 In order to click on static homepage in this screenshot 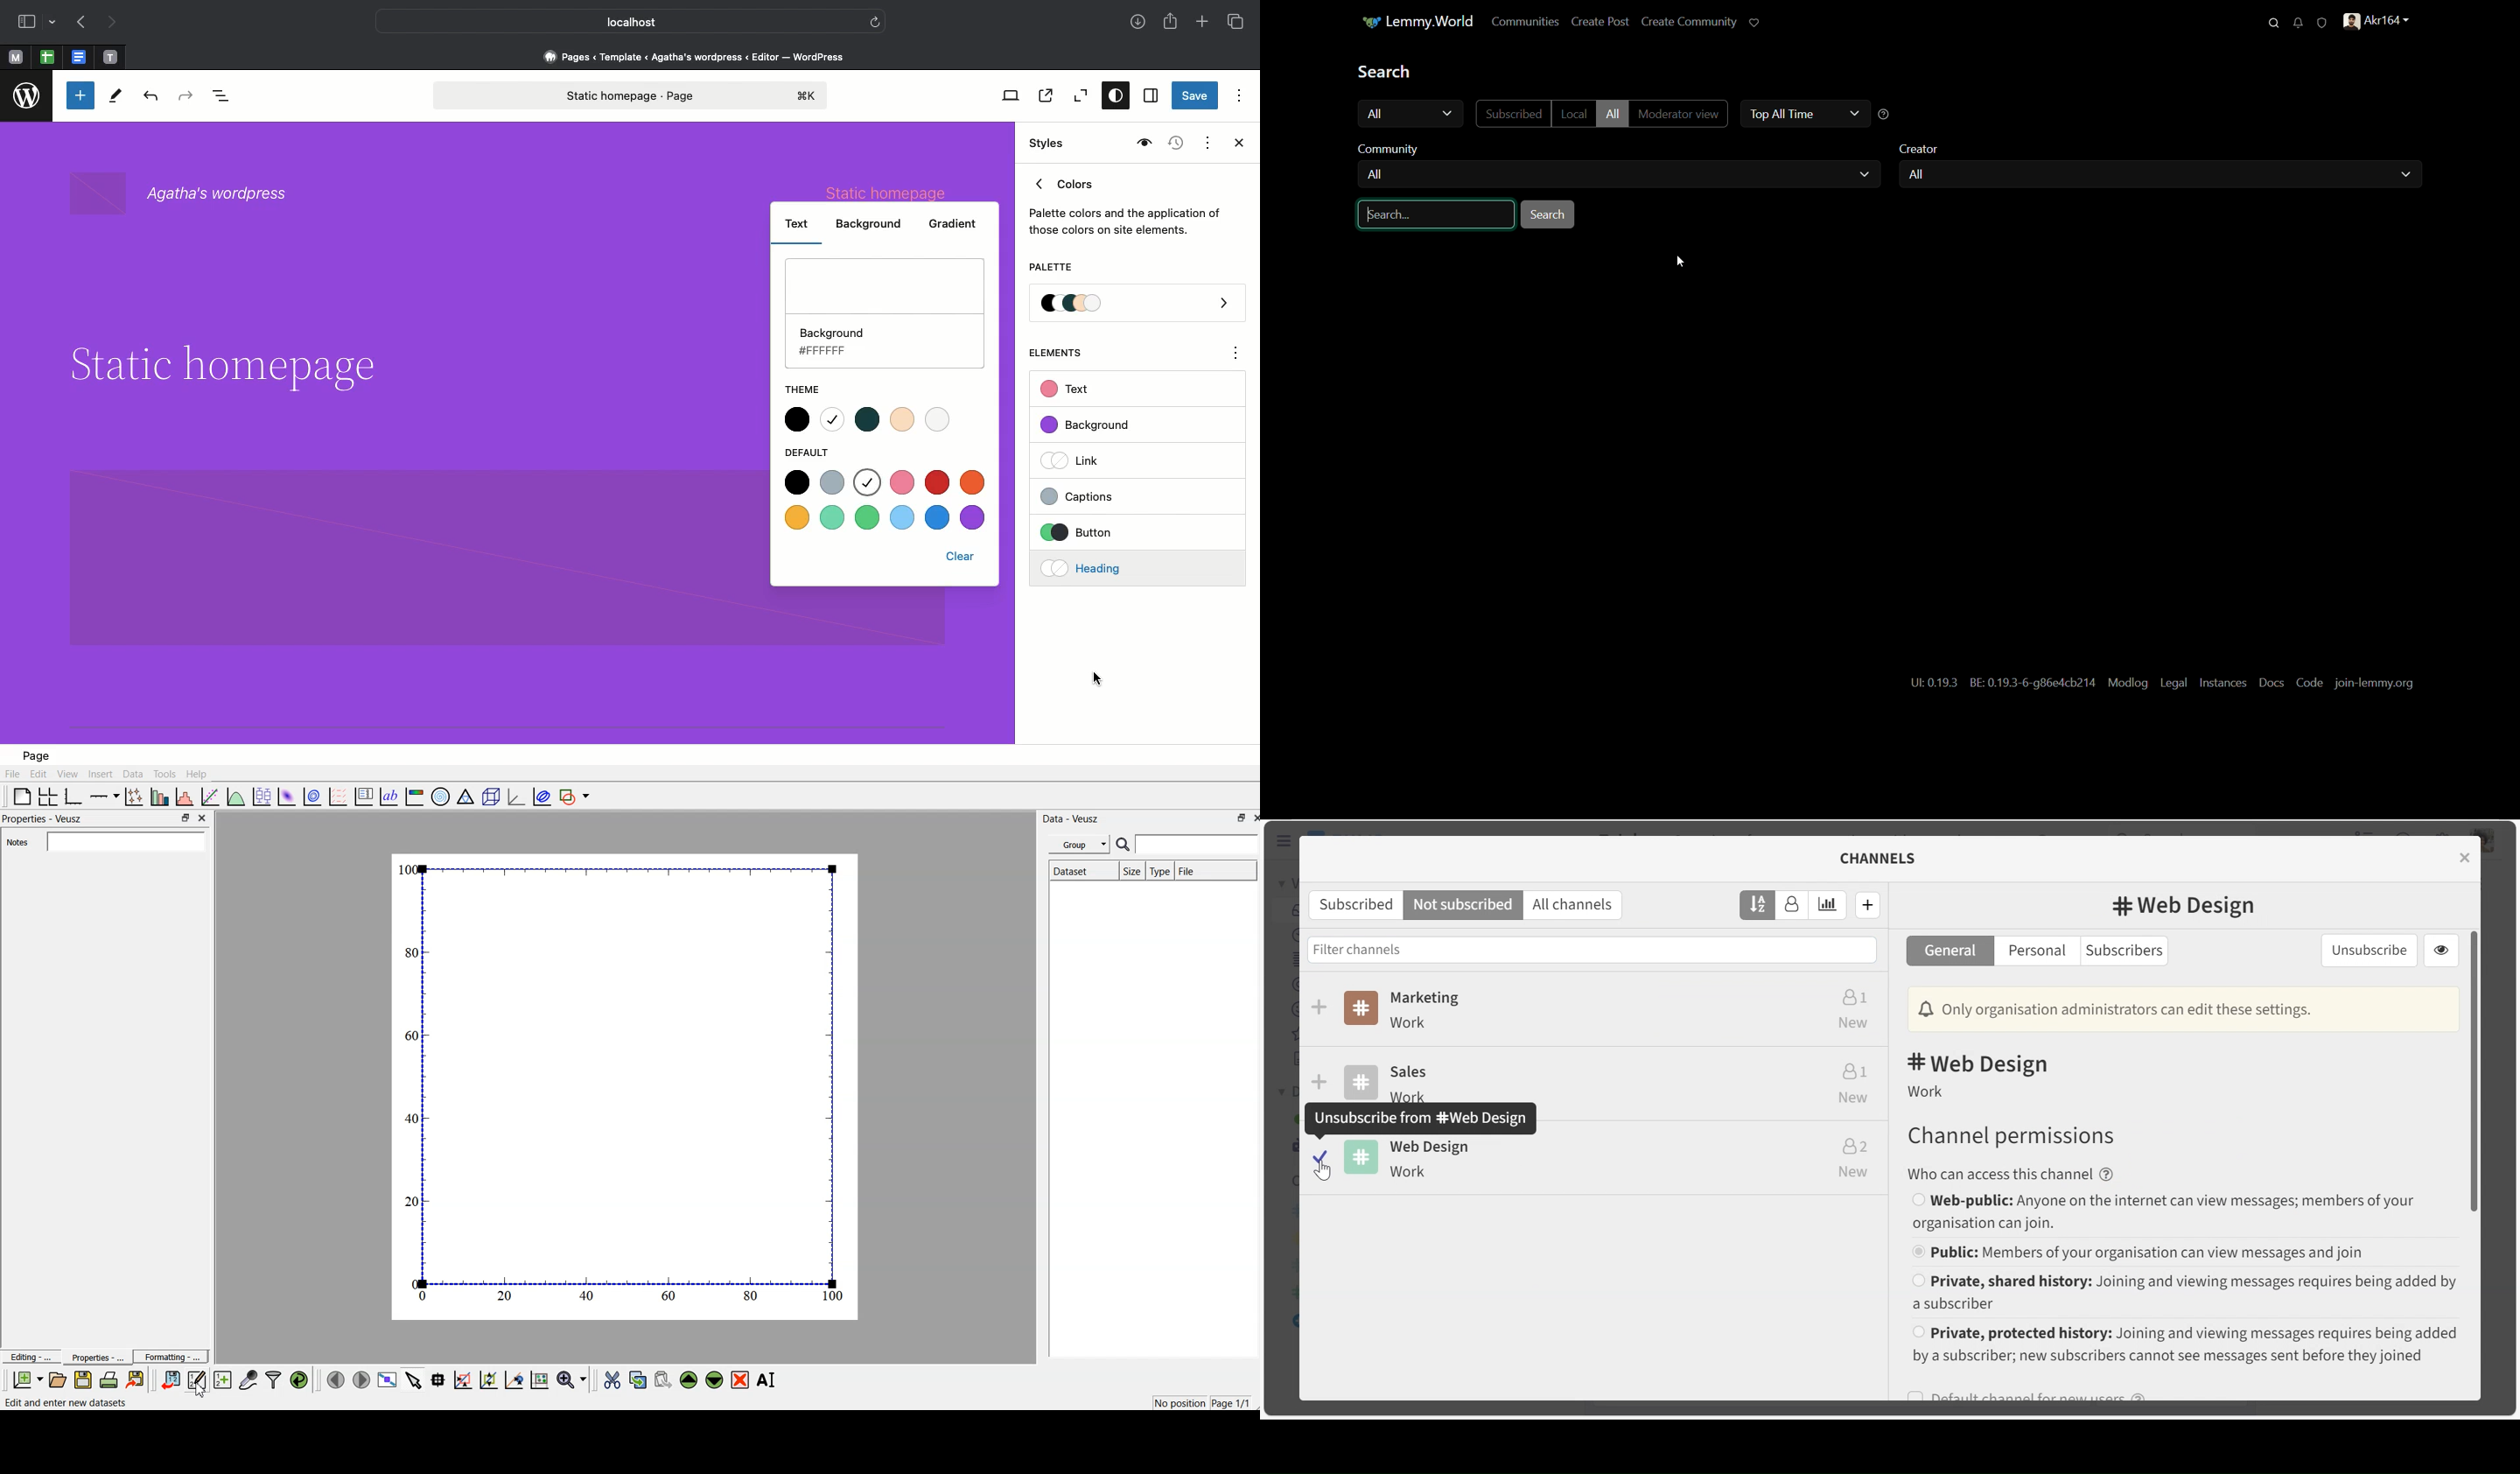, I will do `click(890, 191)`.